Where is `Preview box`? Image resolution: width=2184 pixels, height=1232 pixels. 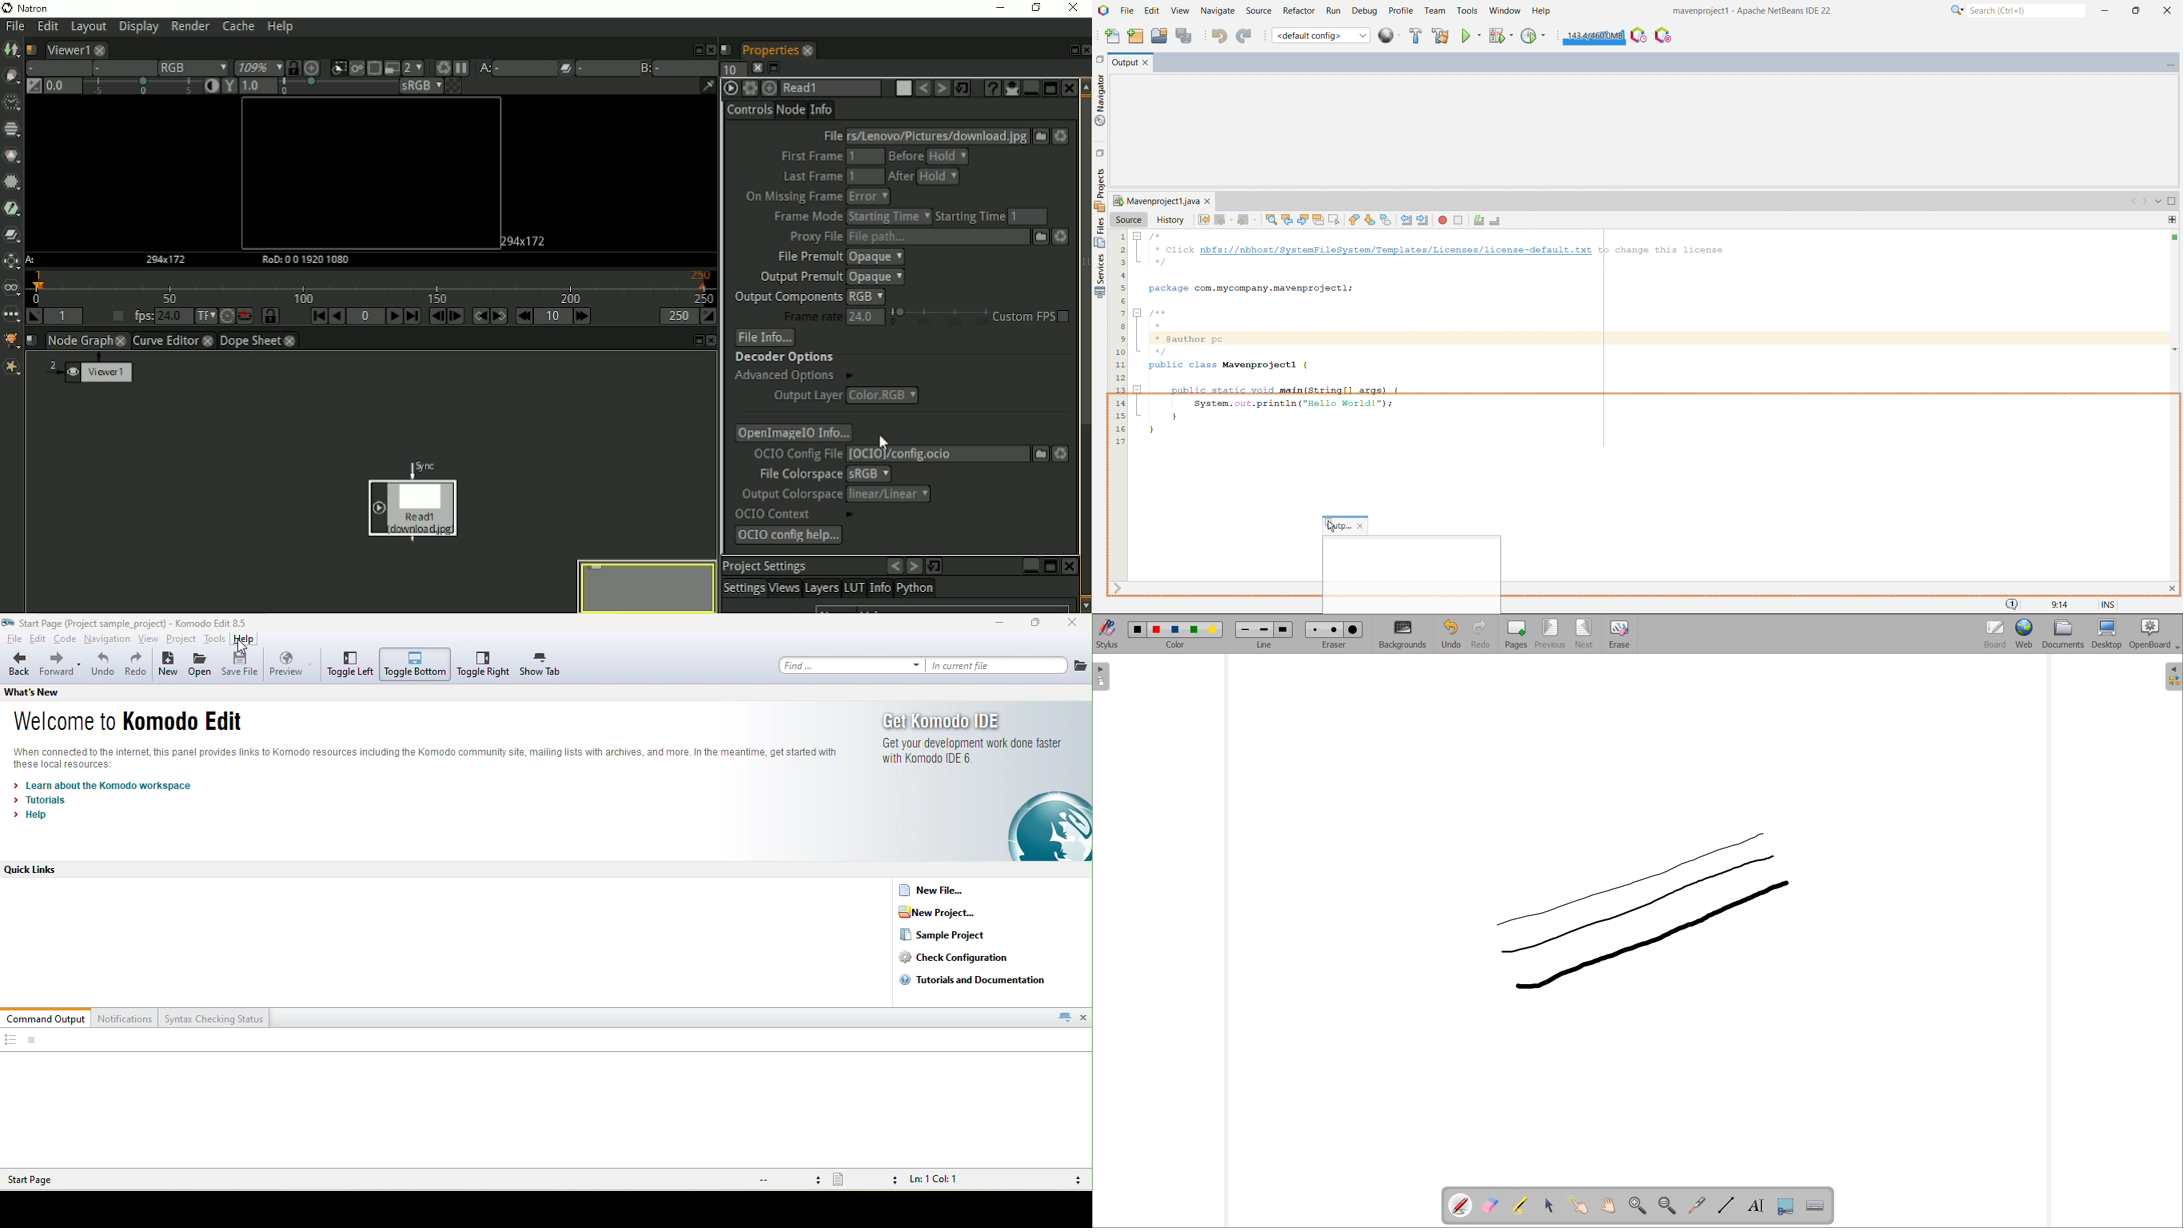
Preview box is located at coordinates (1412, 572).